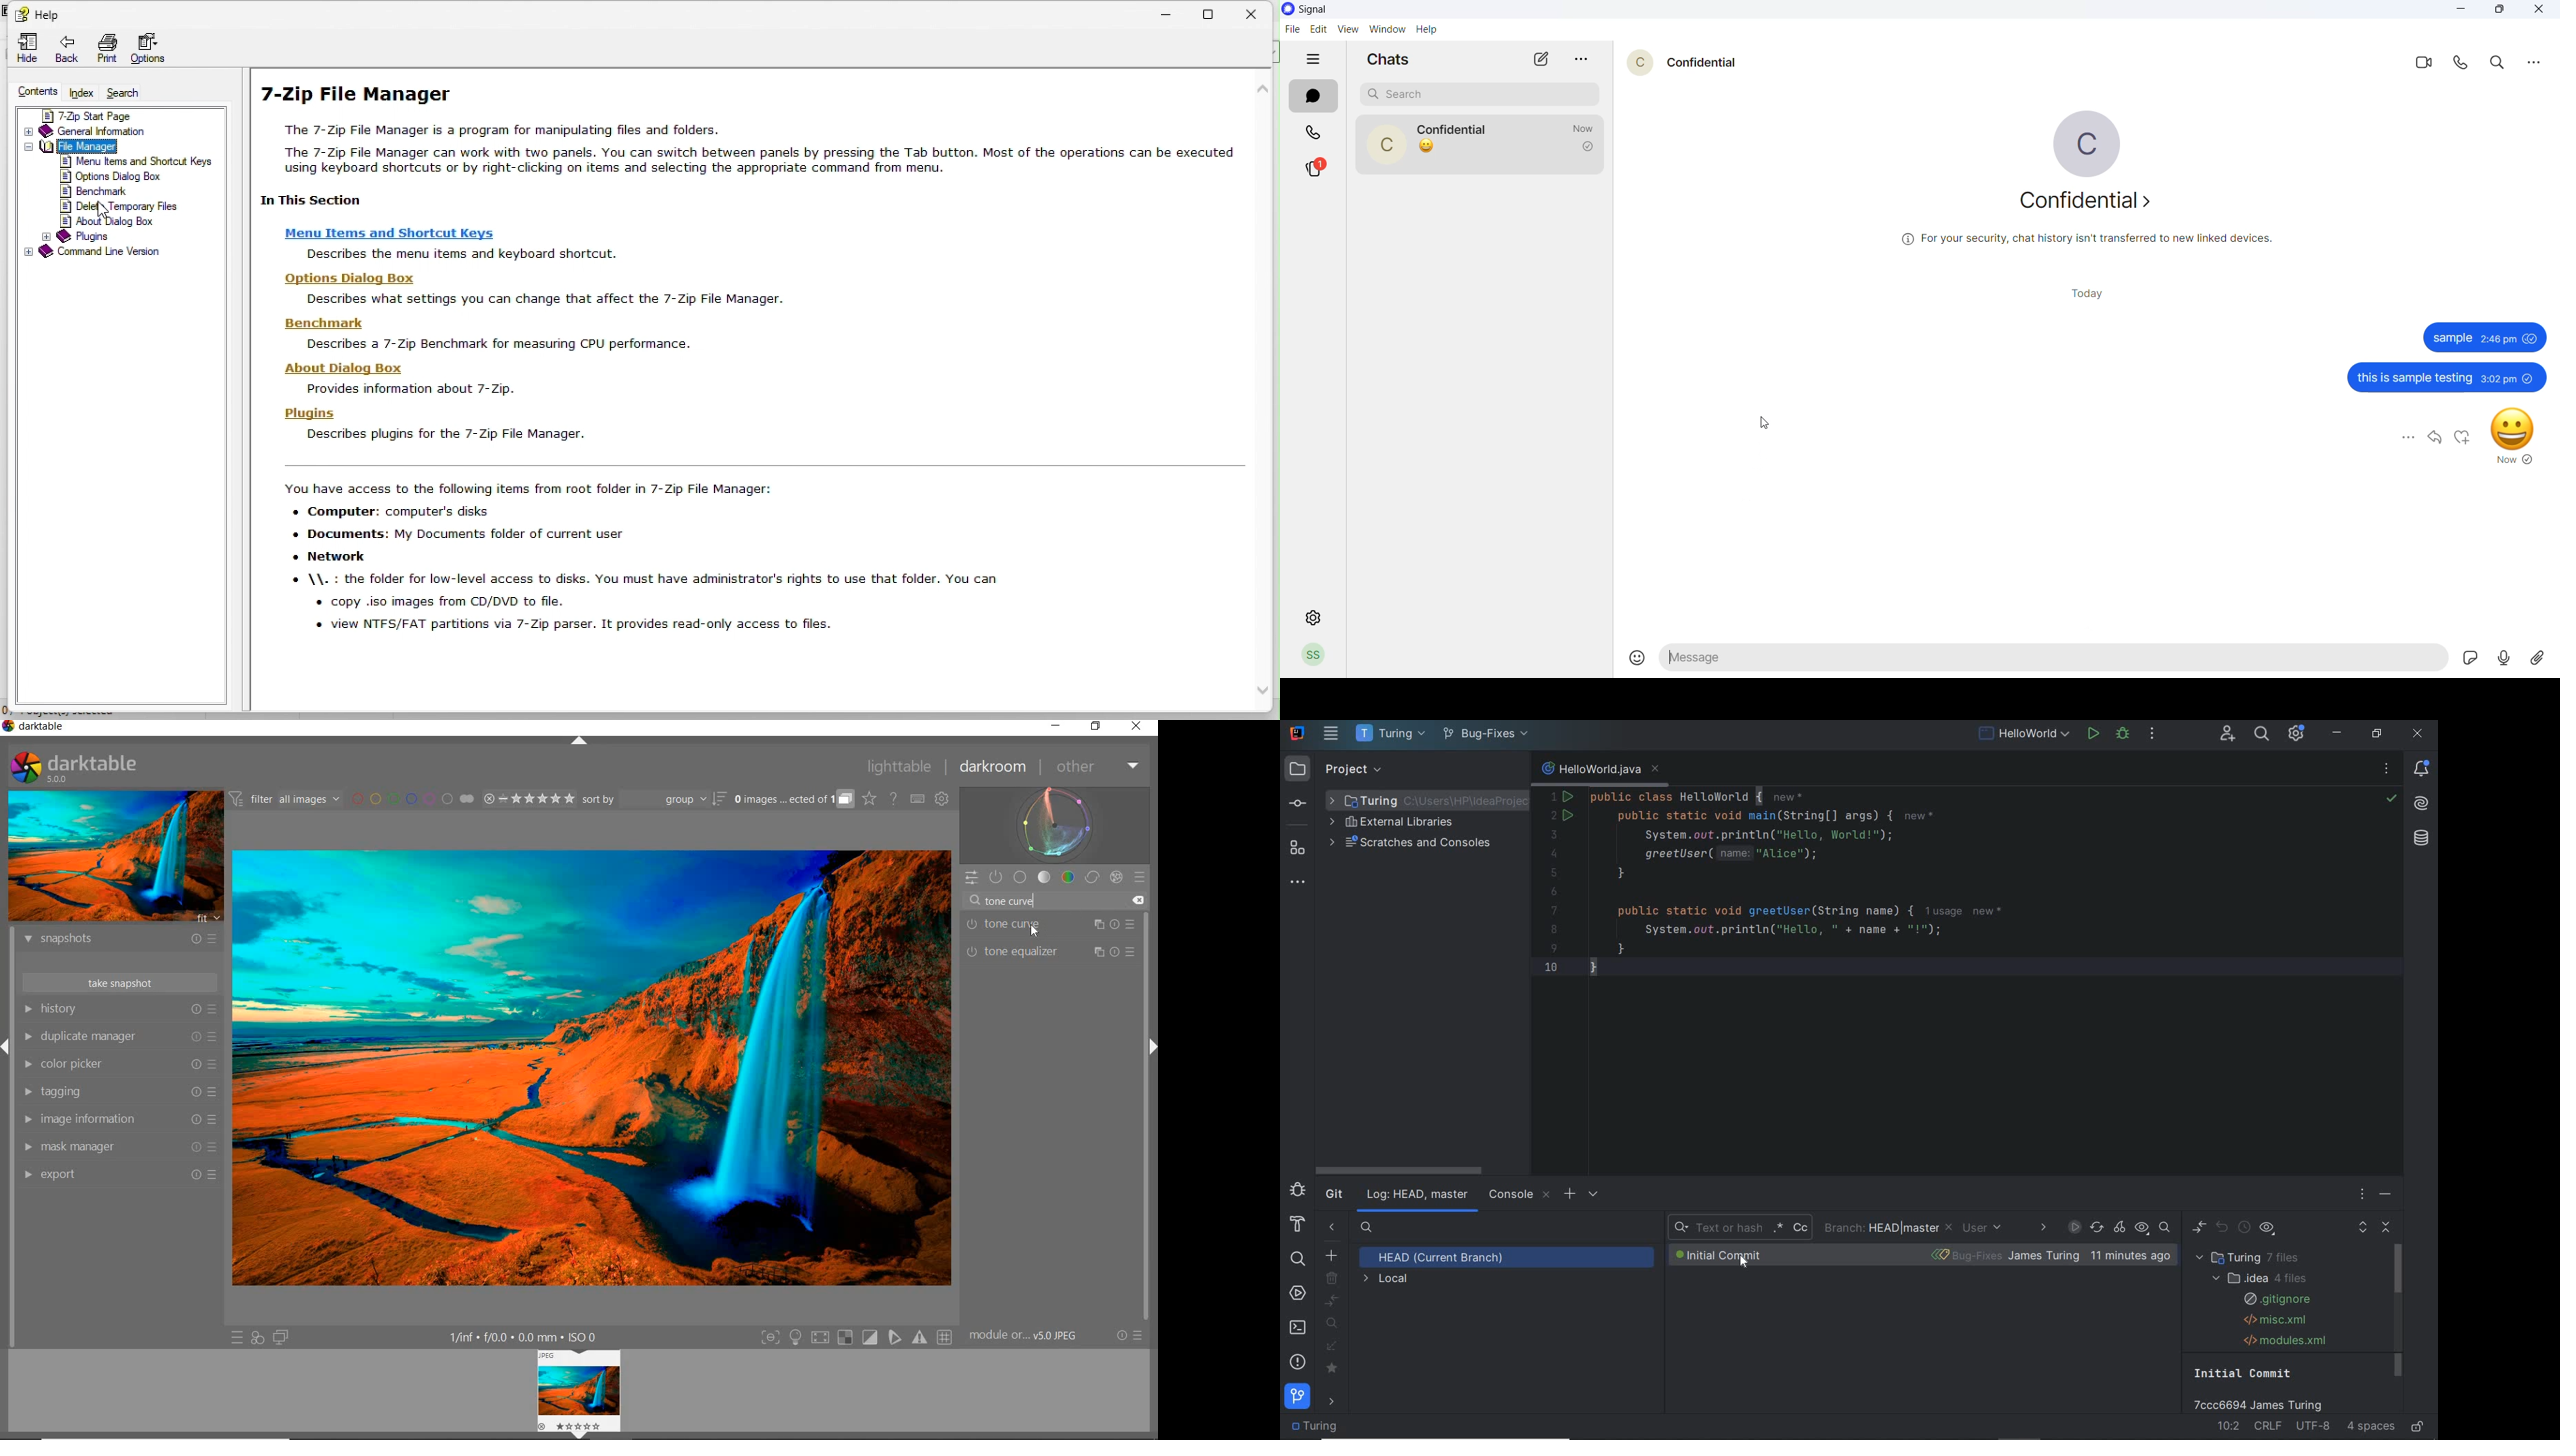 The width and height of the screenshot is (2576, 1456). What do you see at coordinates (257, 1339) in the screenshot?
I see `QUICK ACCESS FOR APPLYING ANY OF YOUR STYLES` at bounding box center [257, 1339].